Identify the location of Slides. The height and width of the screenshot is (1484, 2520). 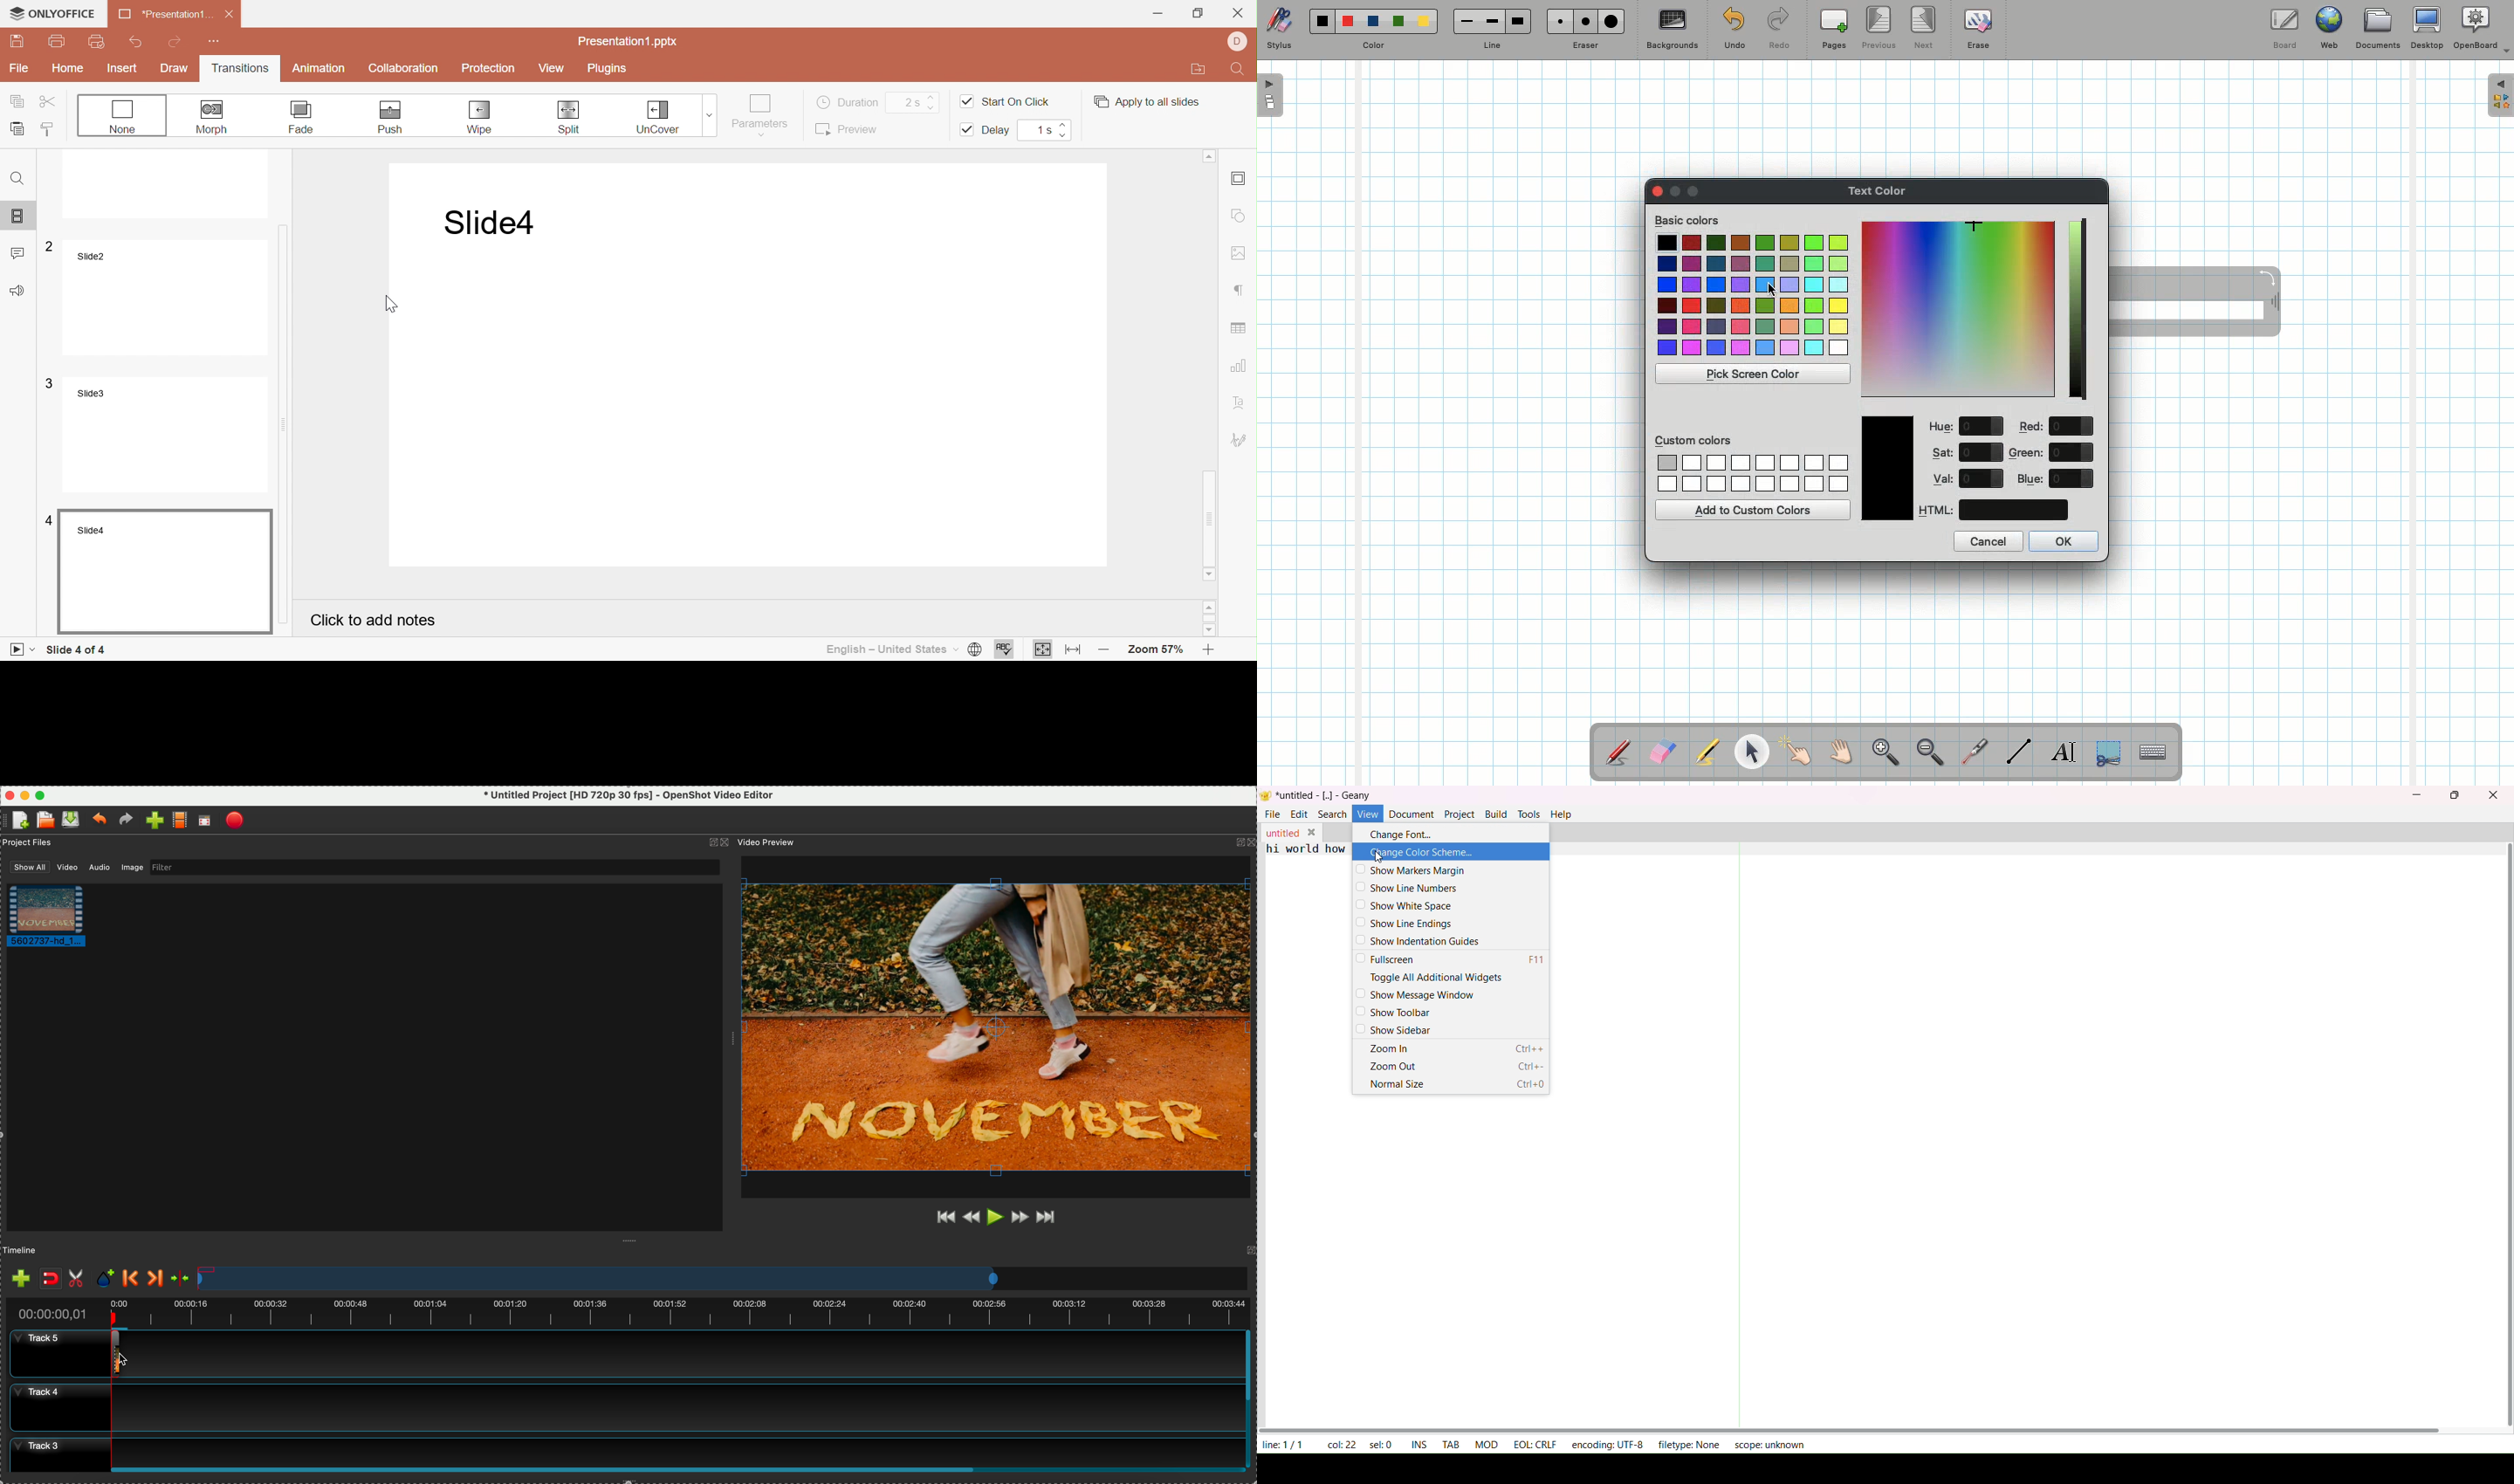
(16, 216).